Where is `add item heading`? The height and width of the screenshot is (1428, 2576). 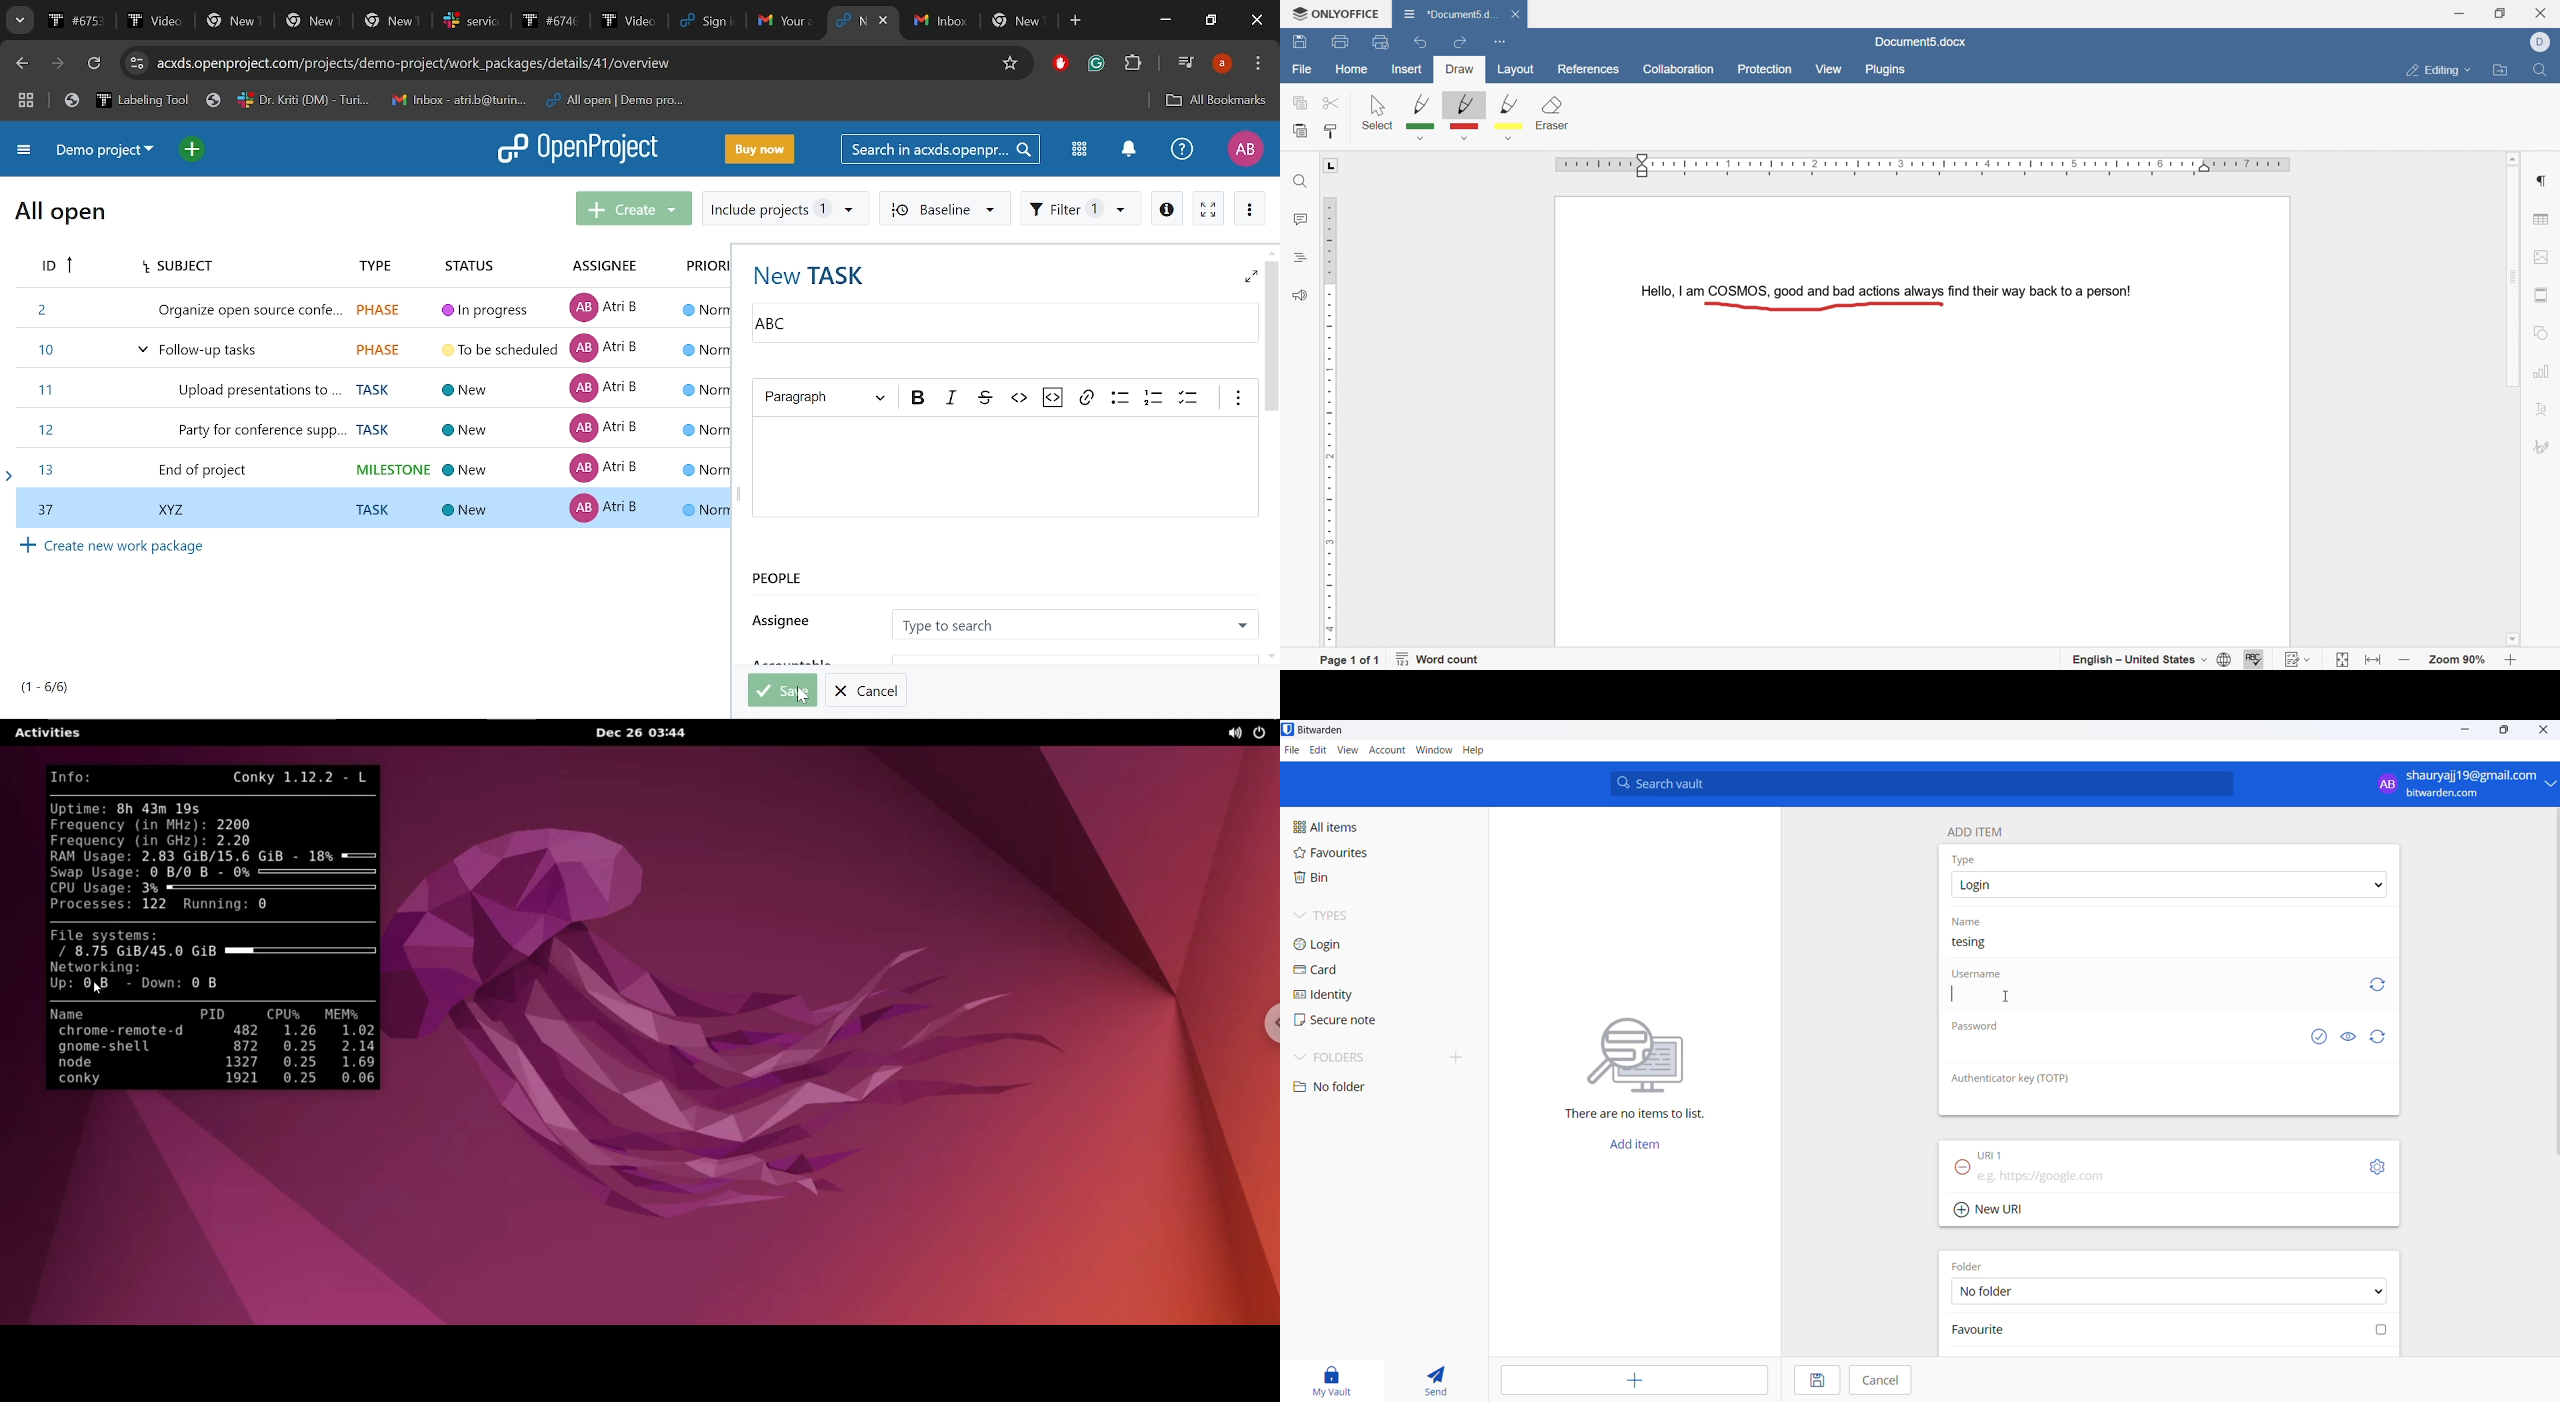
add item heading is located at coordinates (1980, 830).